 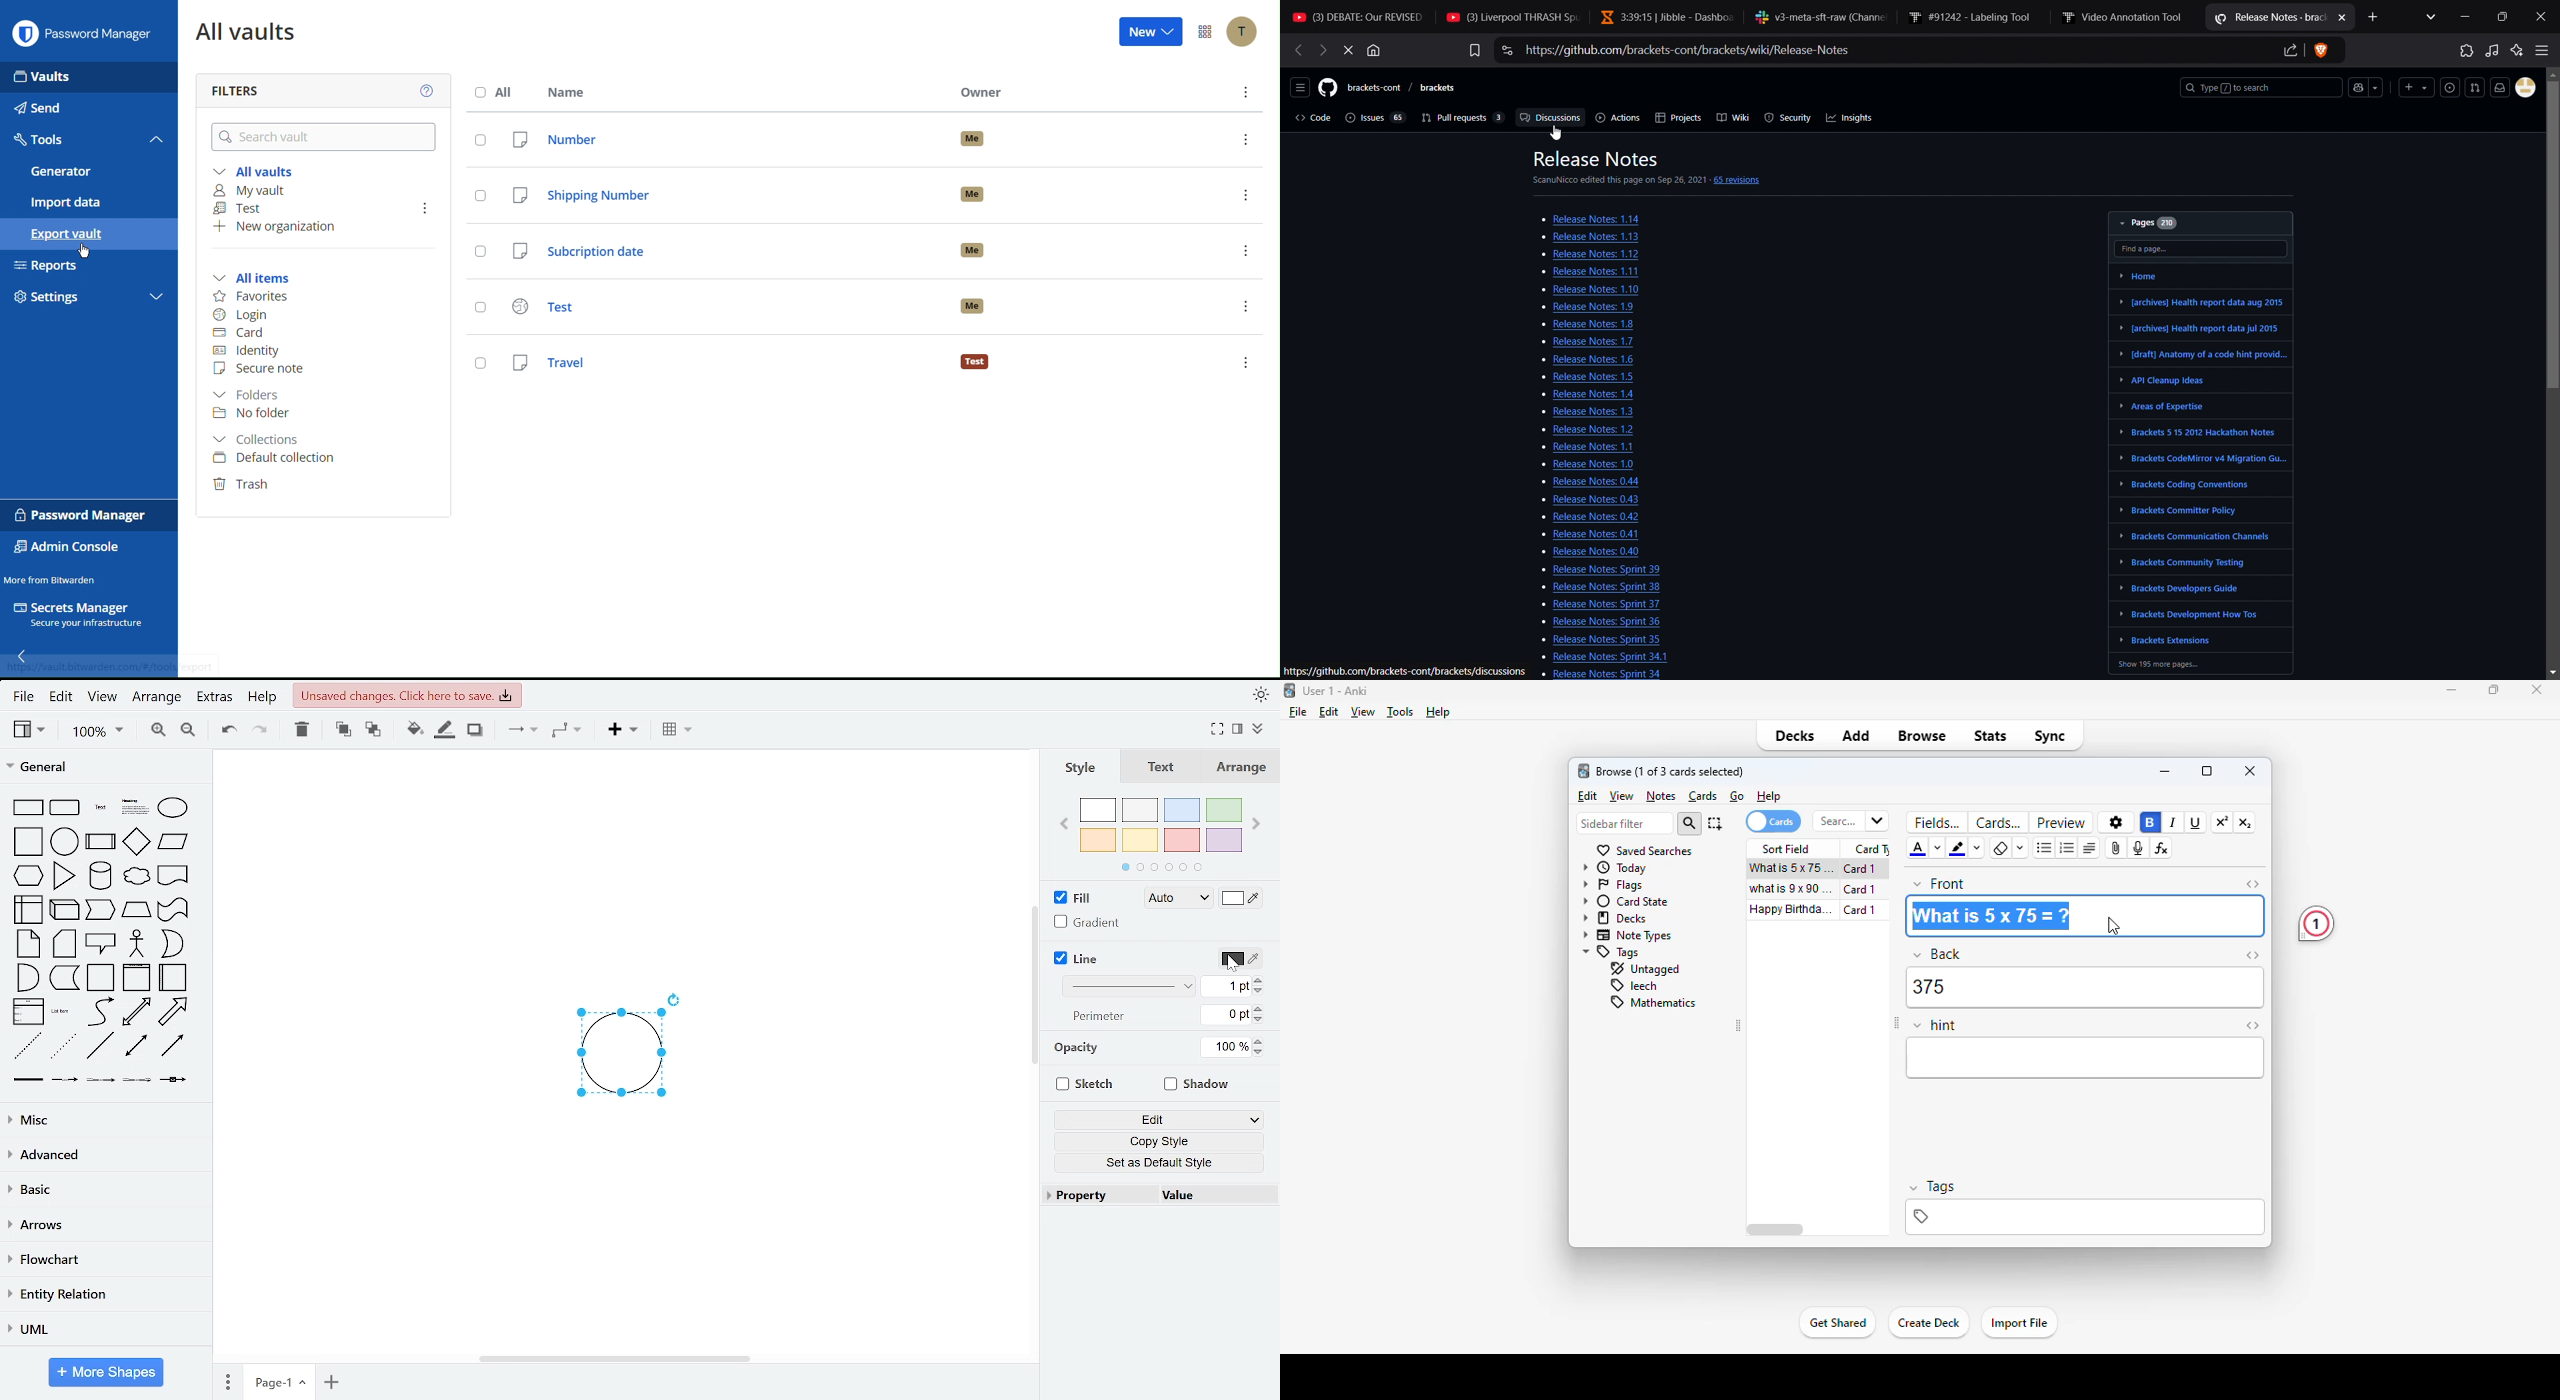 What do you see at coordinates (2544, 17) in the screenshot?
I see `close` at bounding box center [2544, 17].